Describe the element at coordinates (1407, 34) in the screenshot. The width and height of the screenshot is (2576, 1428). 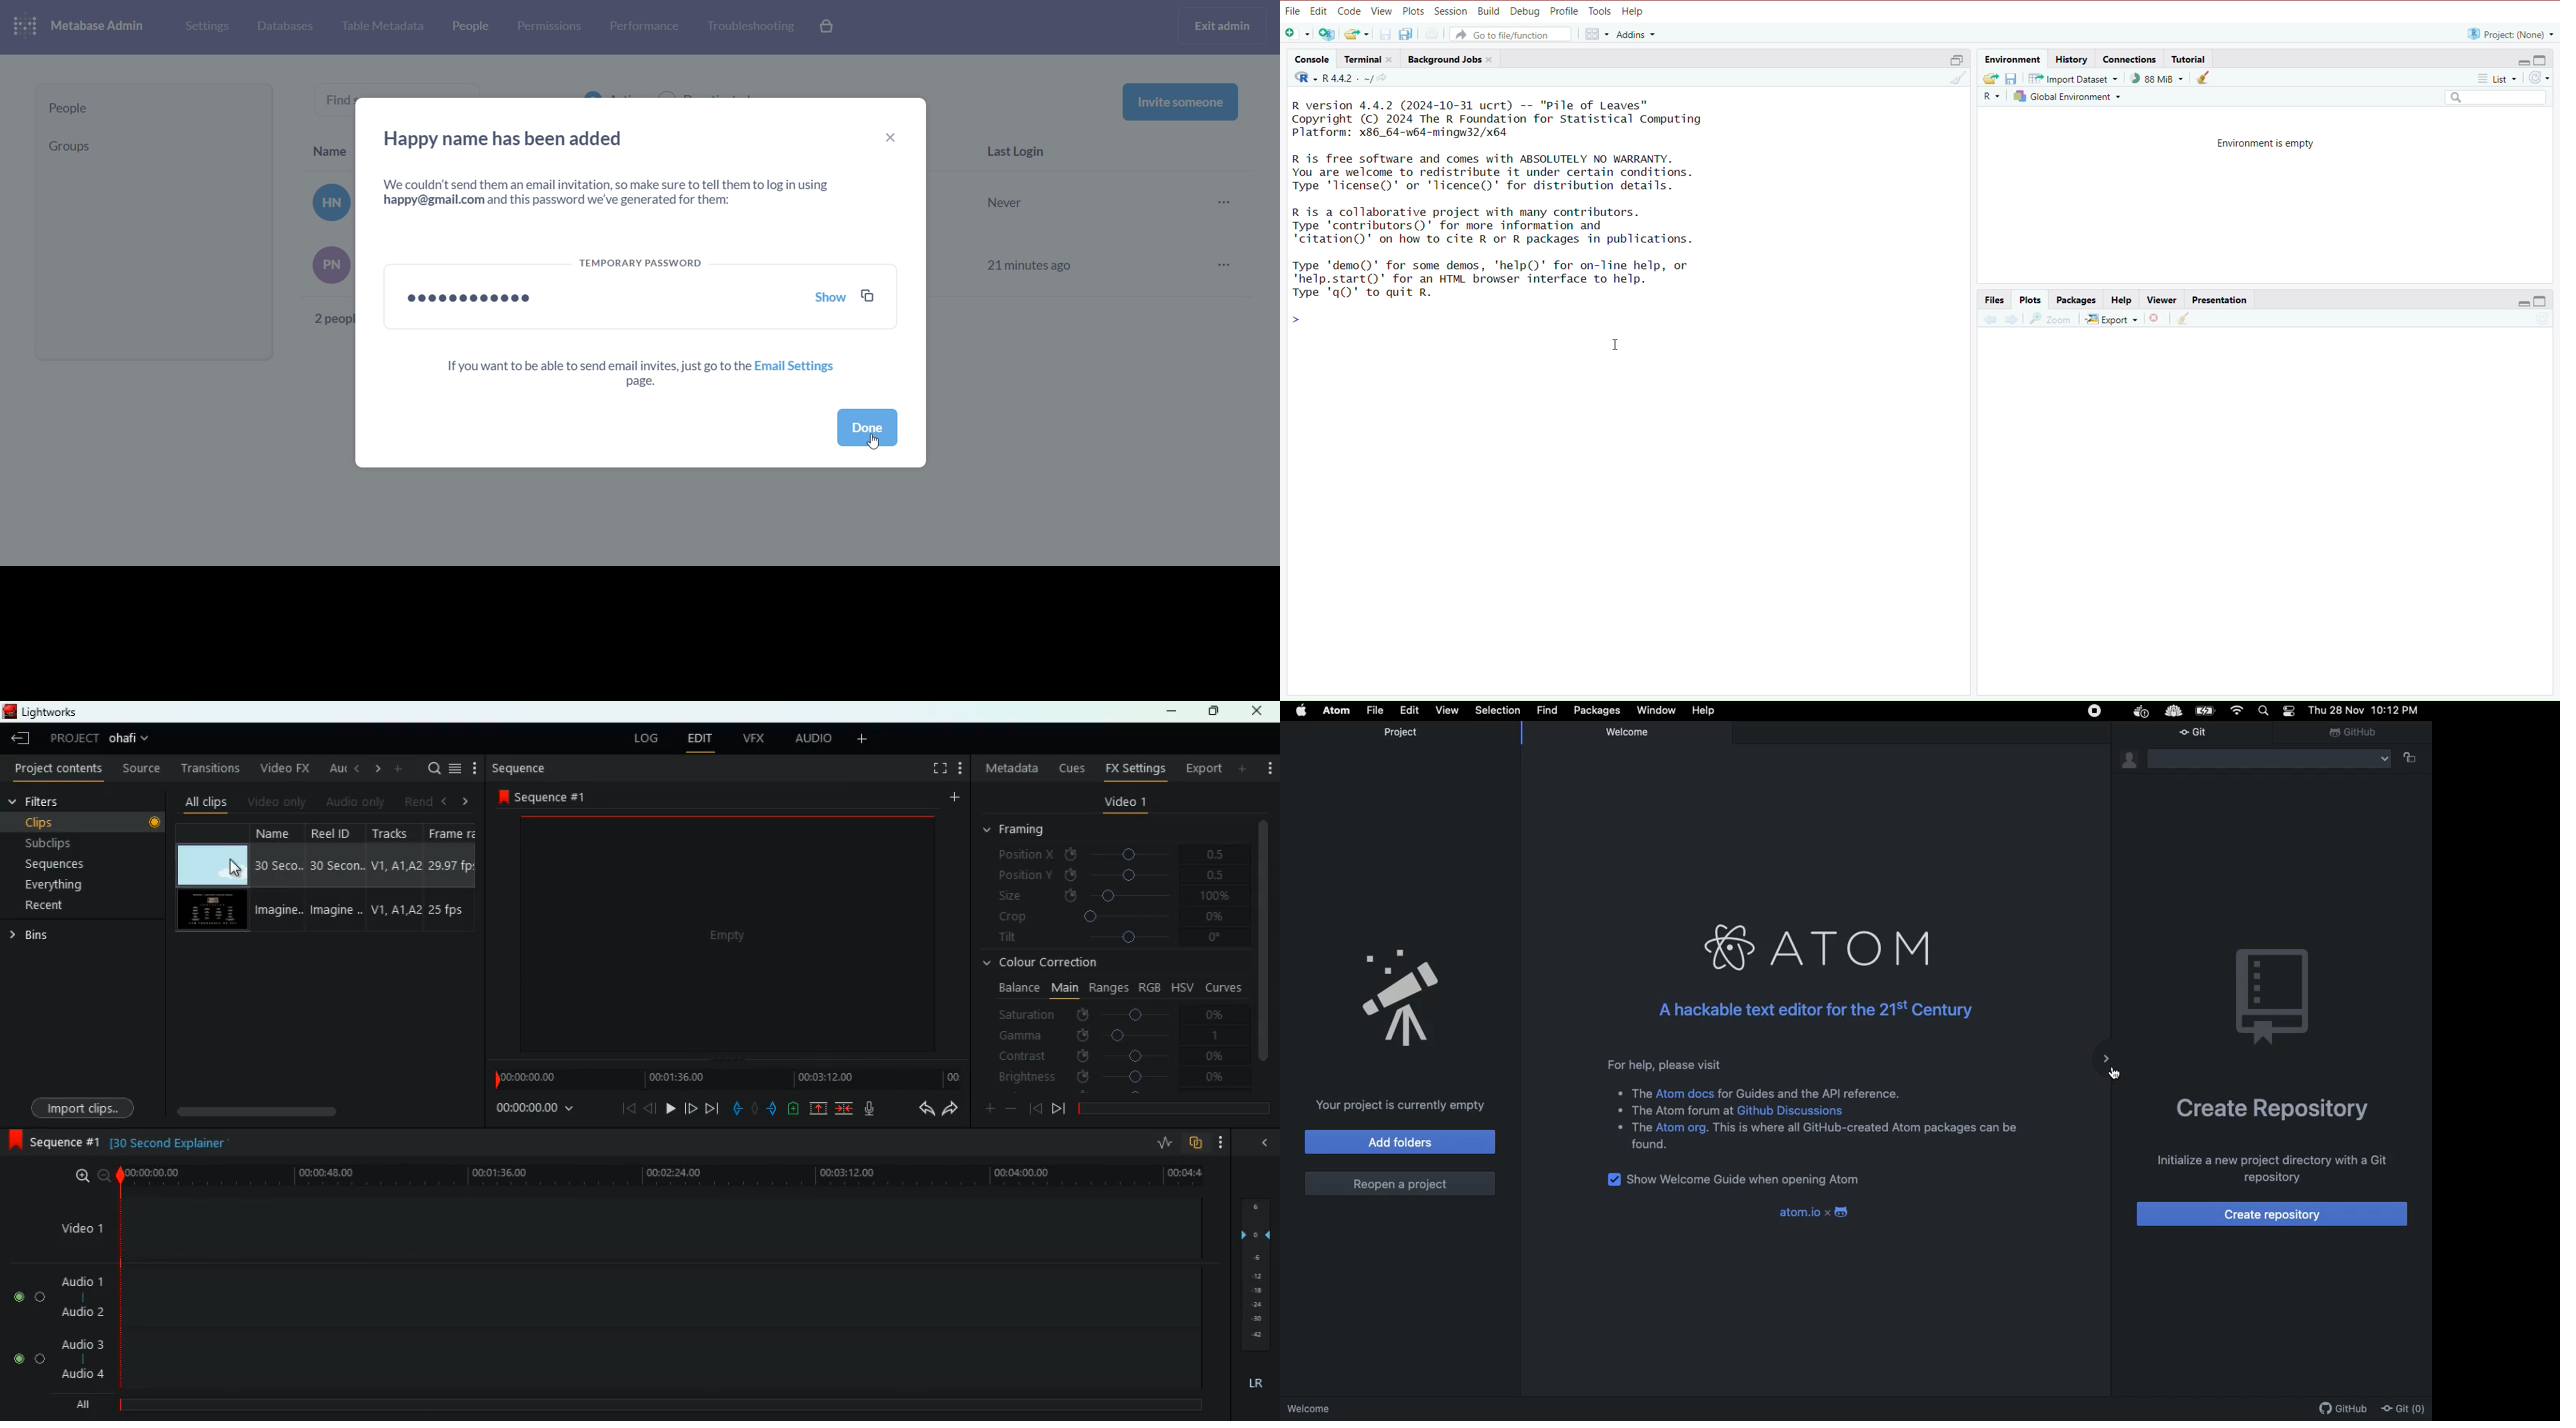
I see `save all open document` at that location.